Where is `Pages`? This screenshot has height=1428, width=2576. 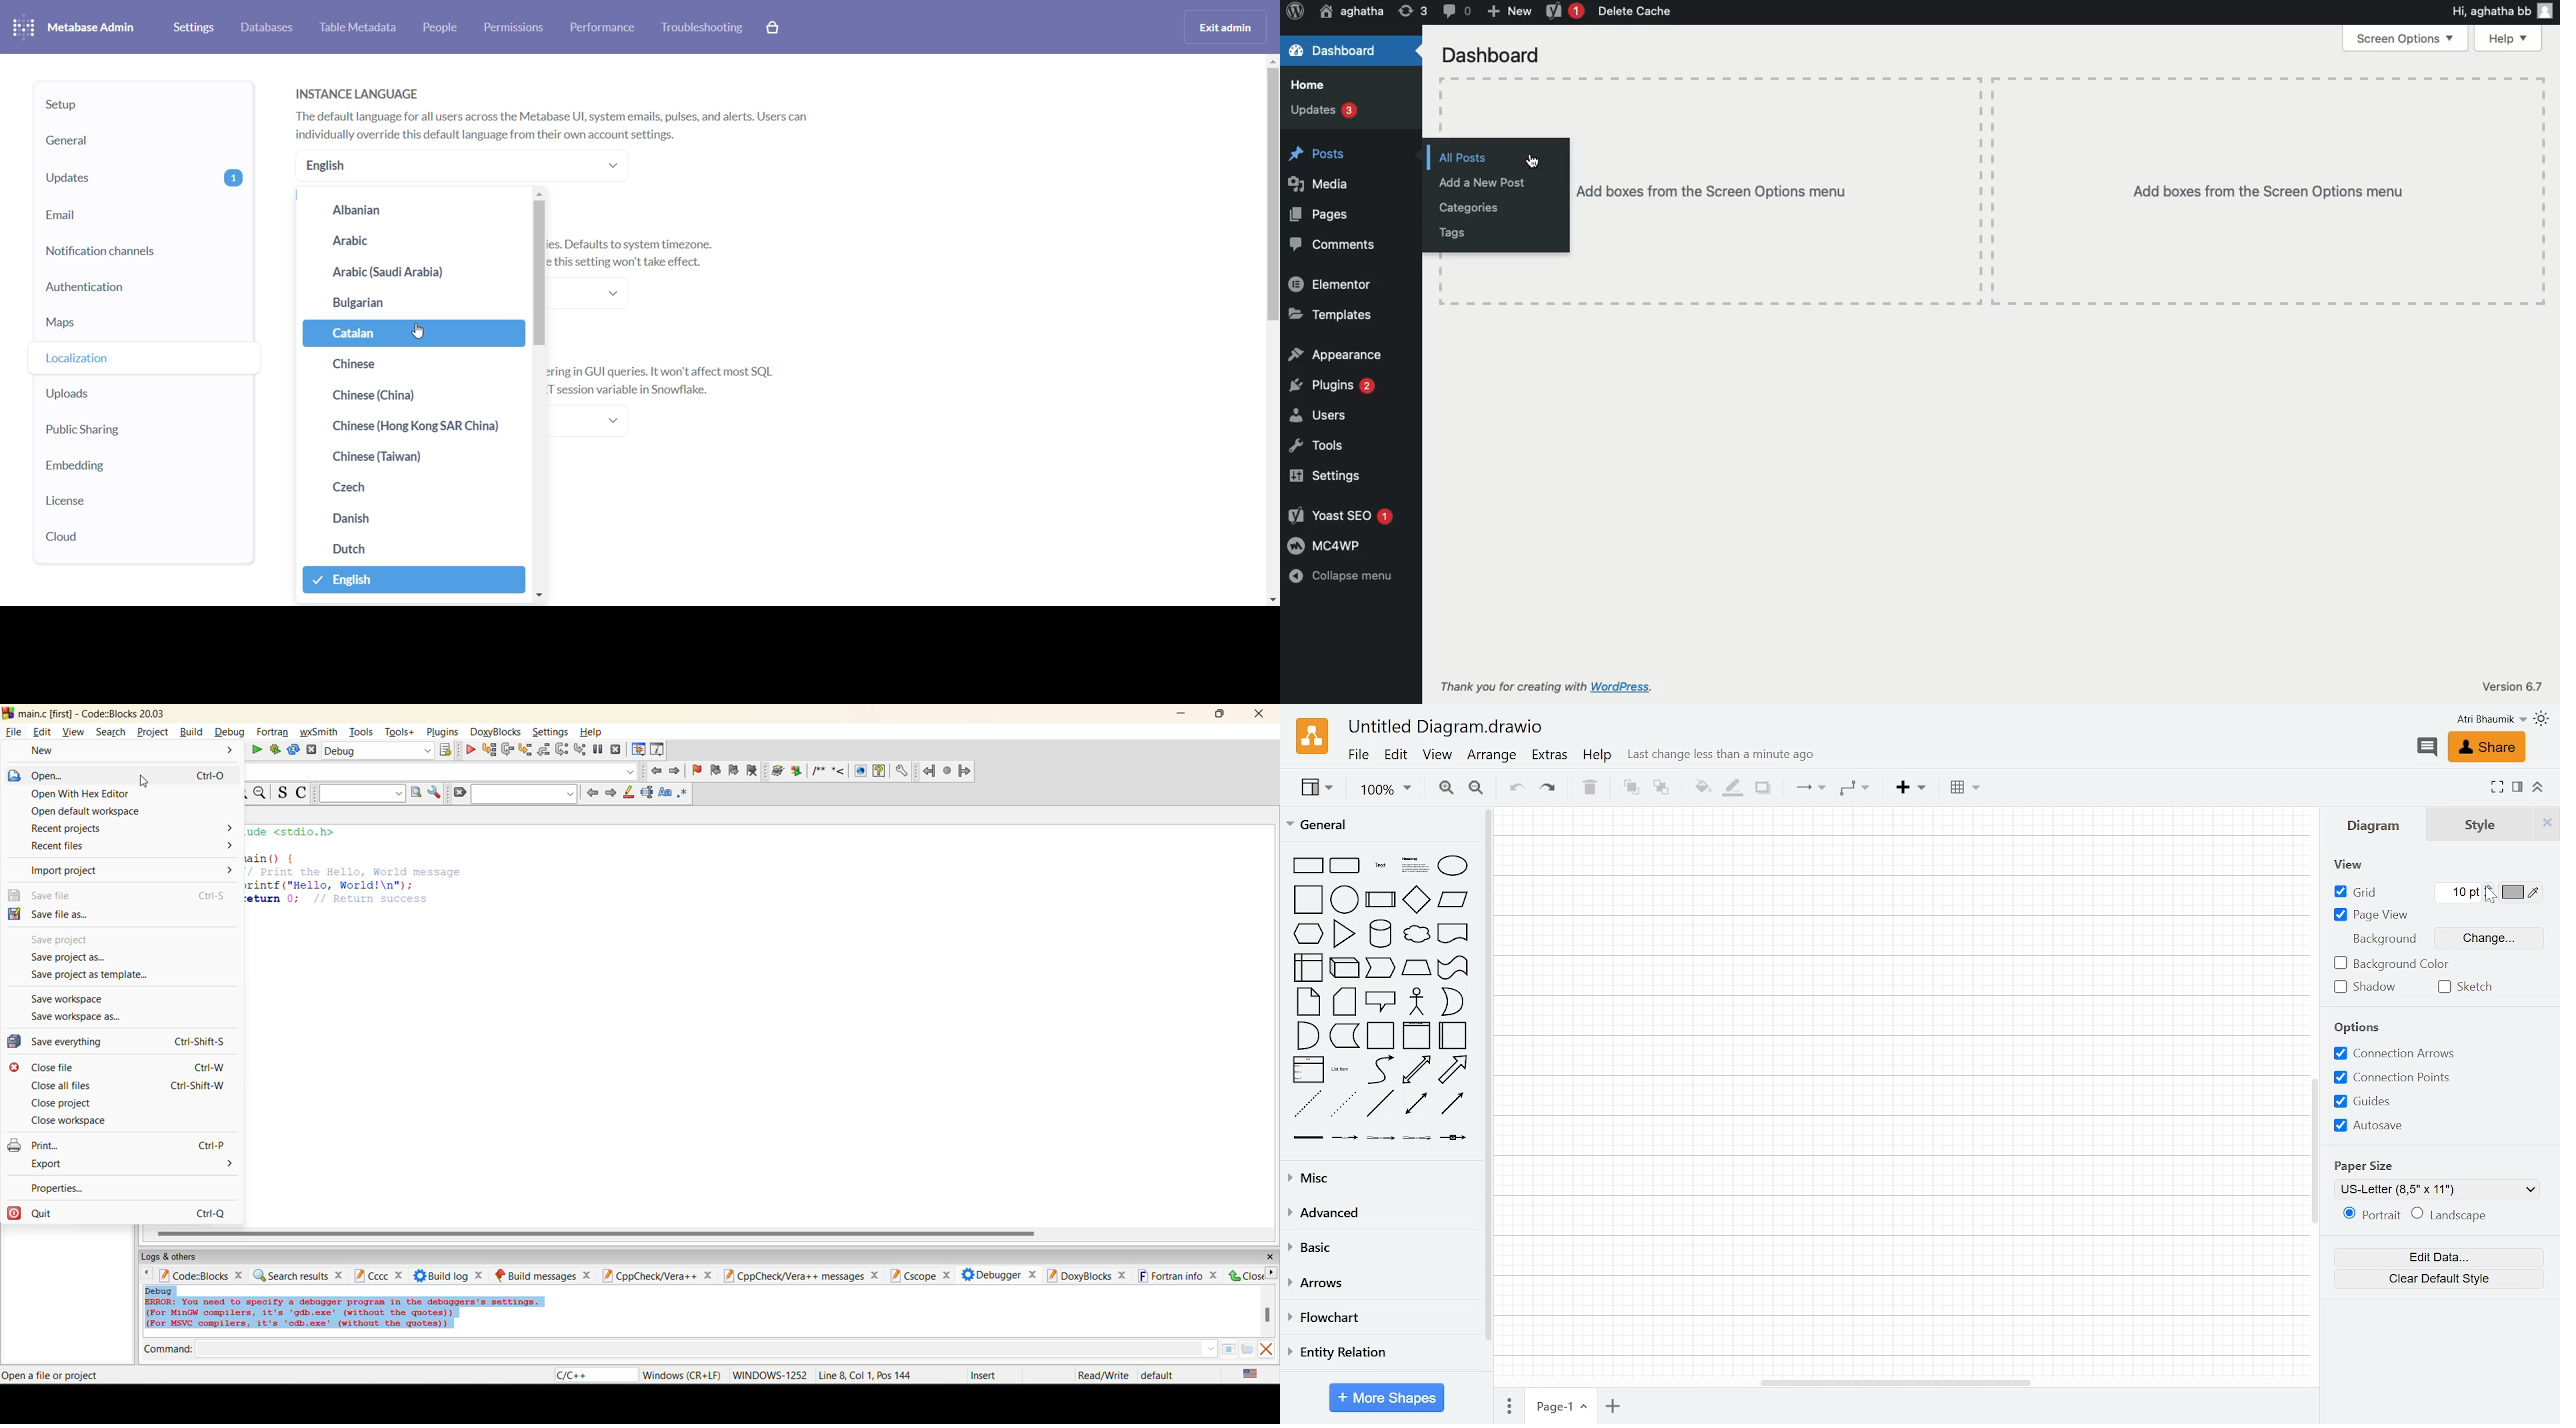 Pages is located at coordinates (1509, 1405).